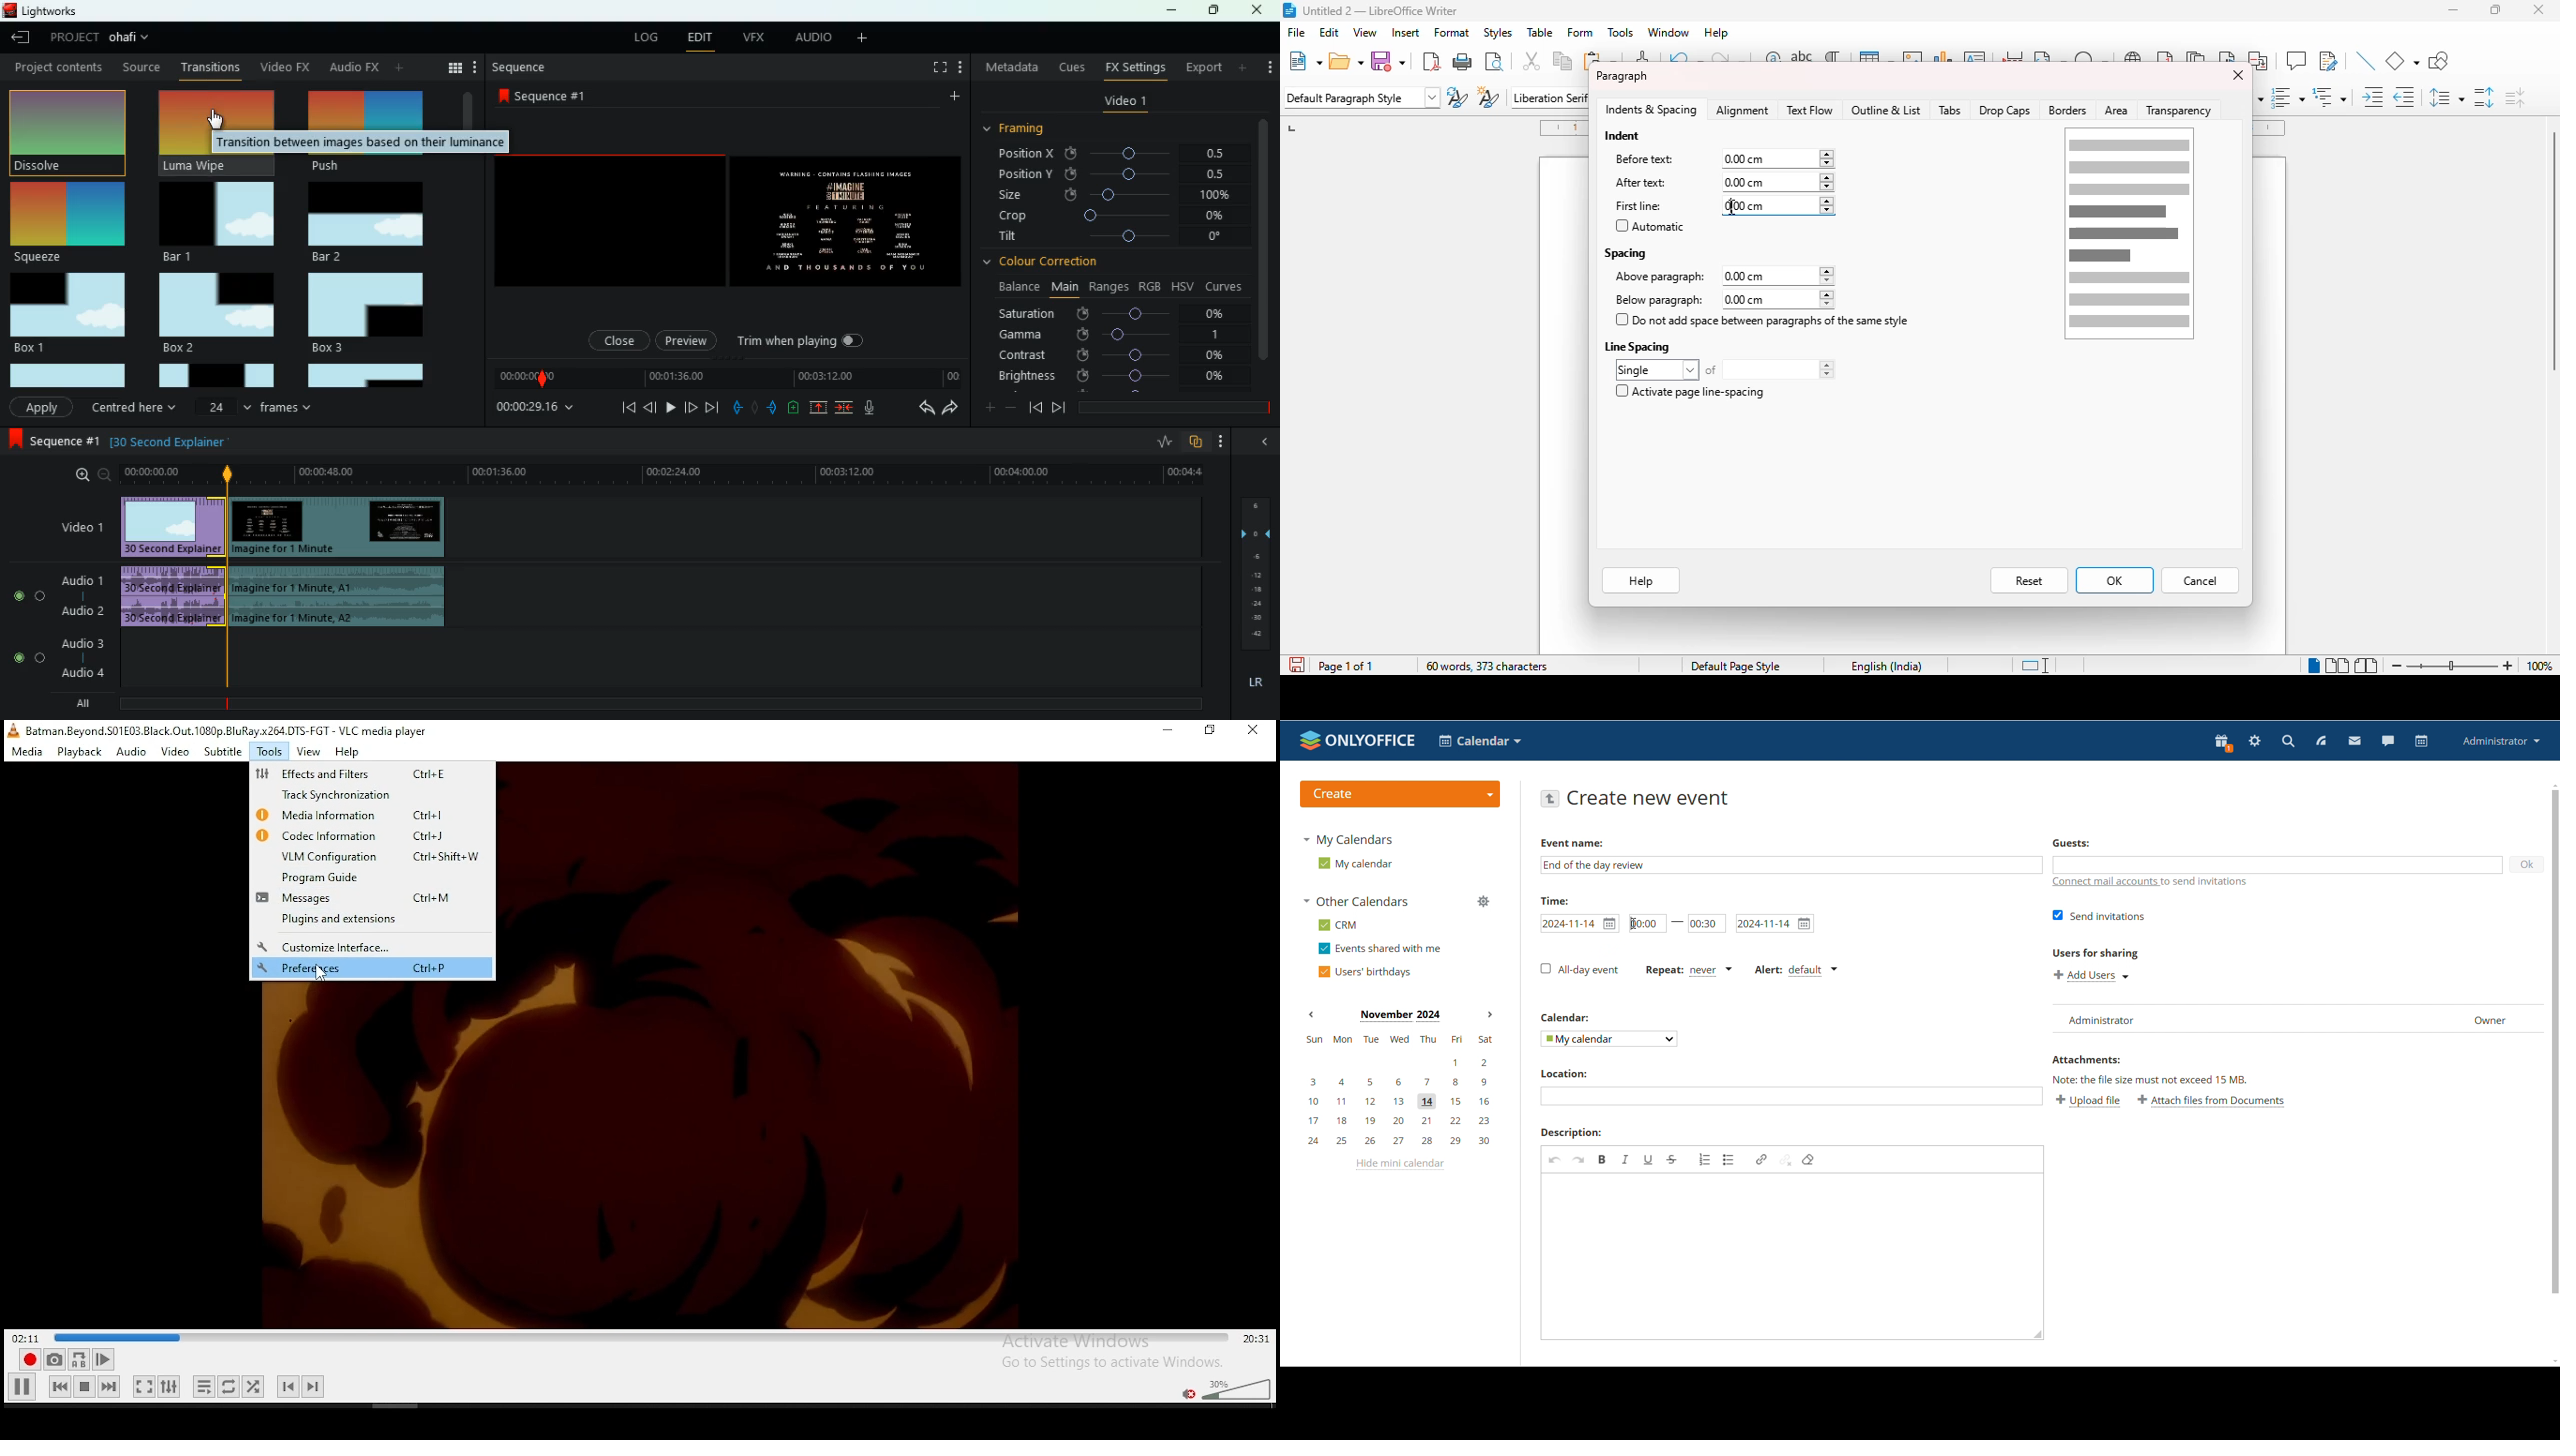  Describe the element at coordinates (2484, 97) in the screenshot. I see `increase paragraph spacing` at that location.